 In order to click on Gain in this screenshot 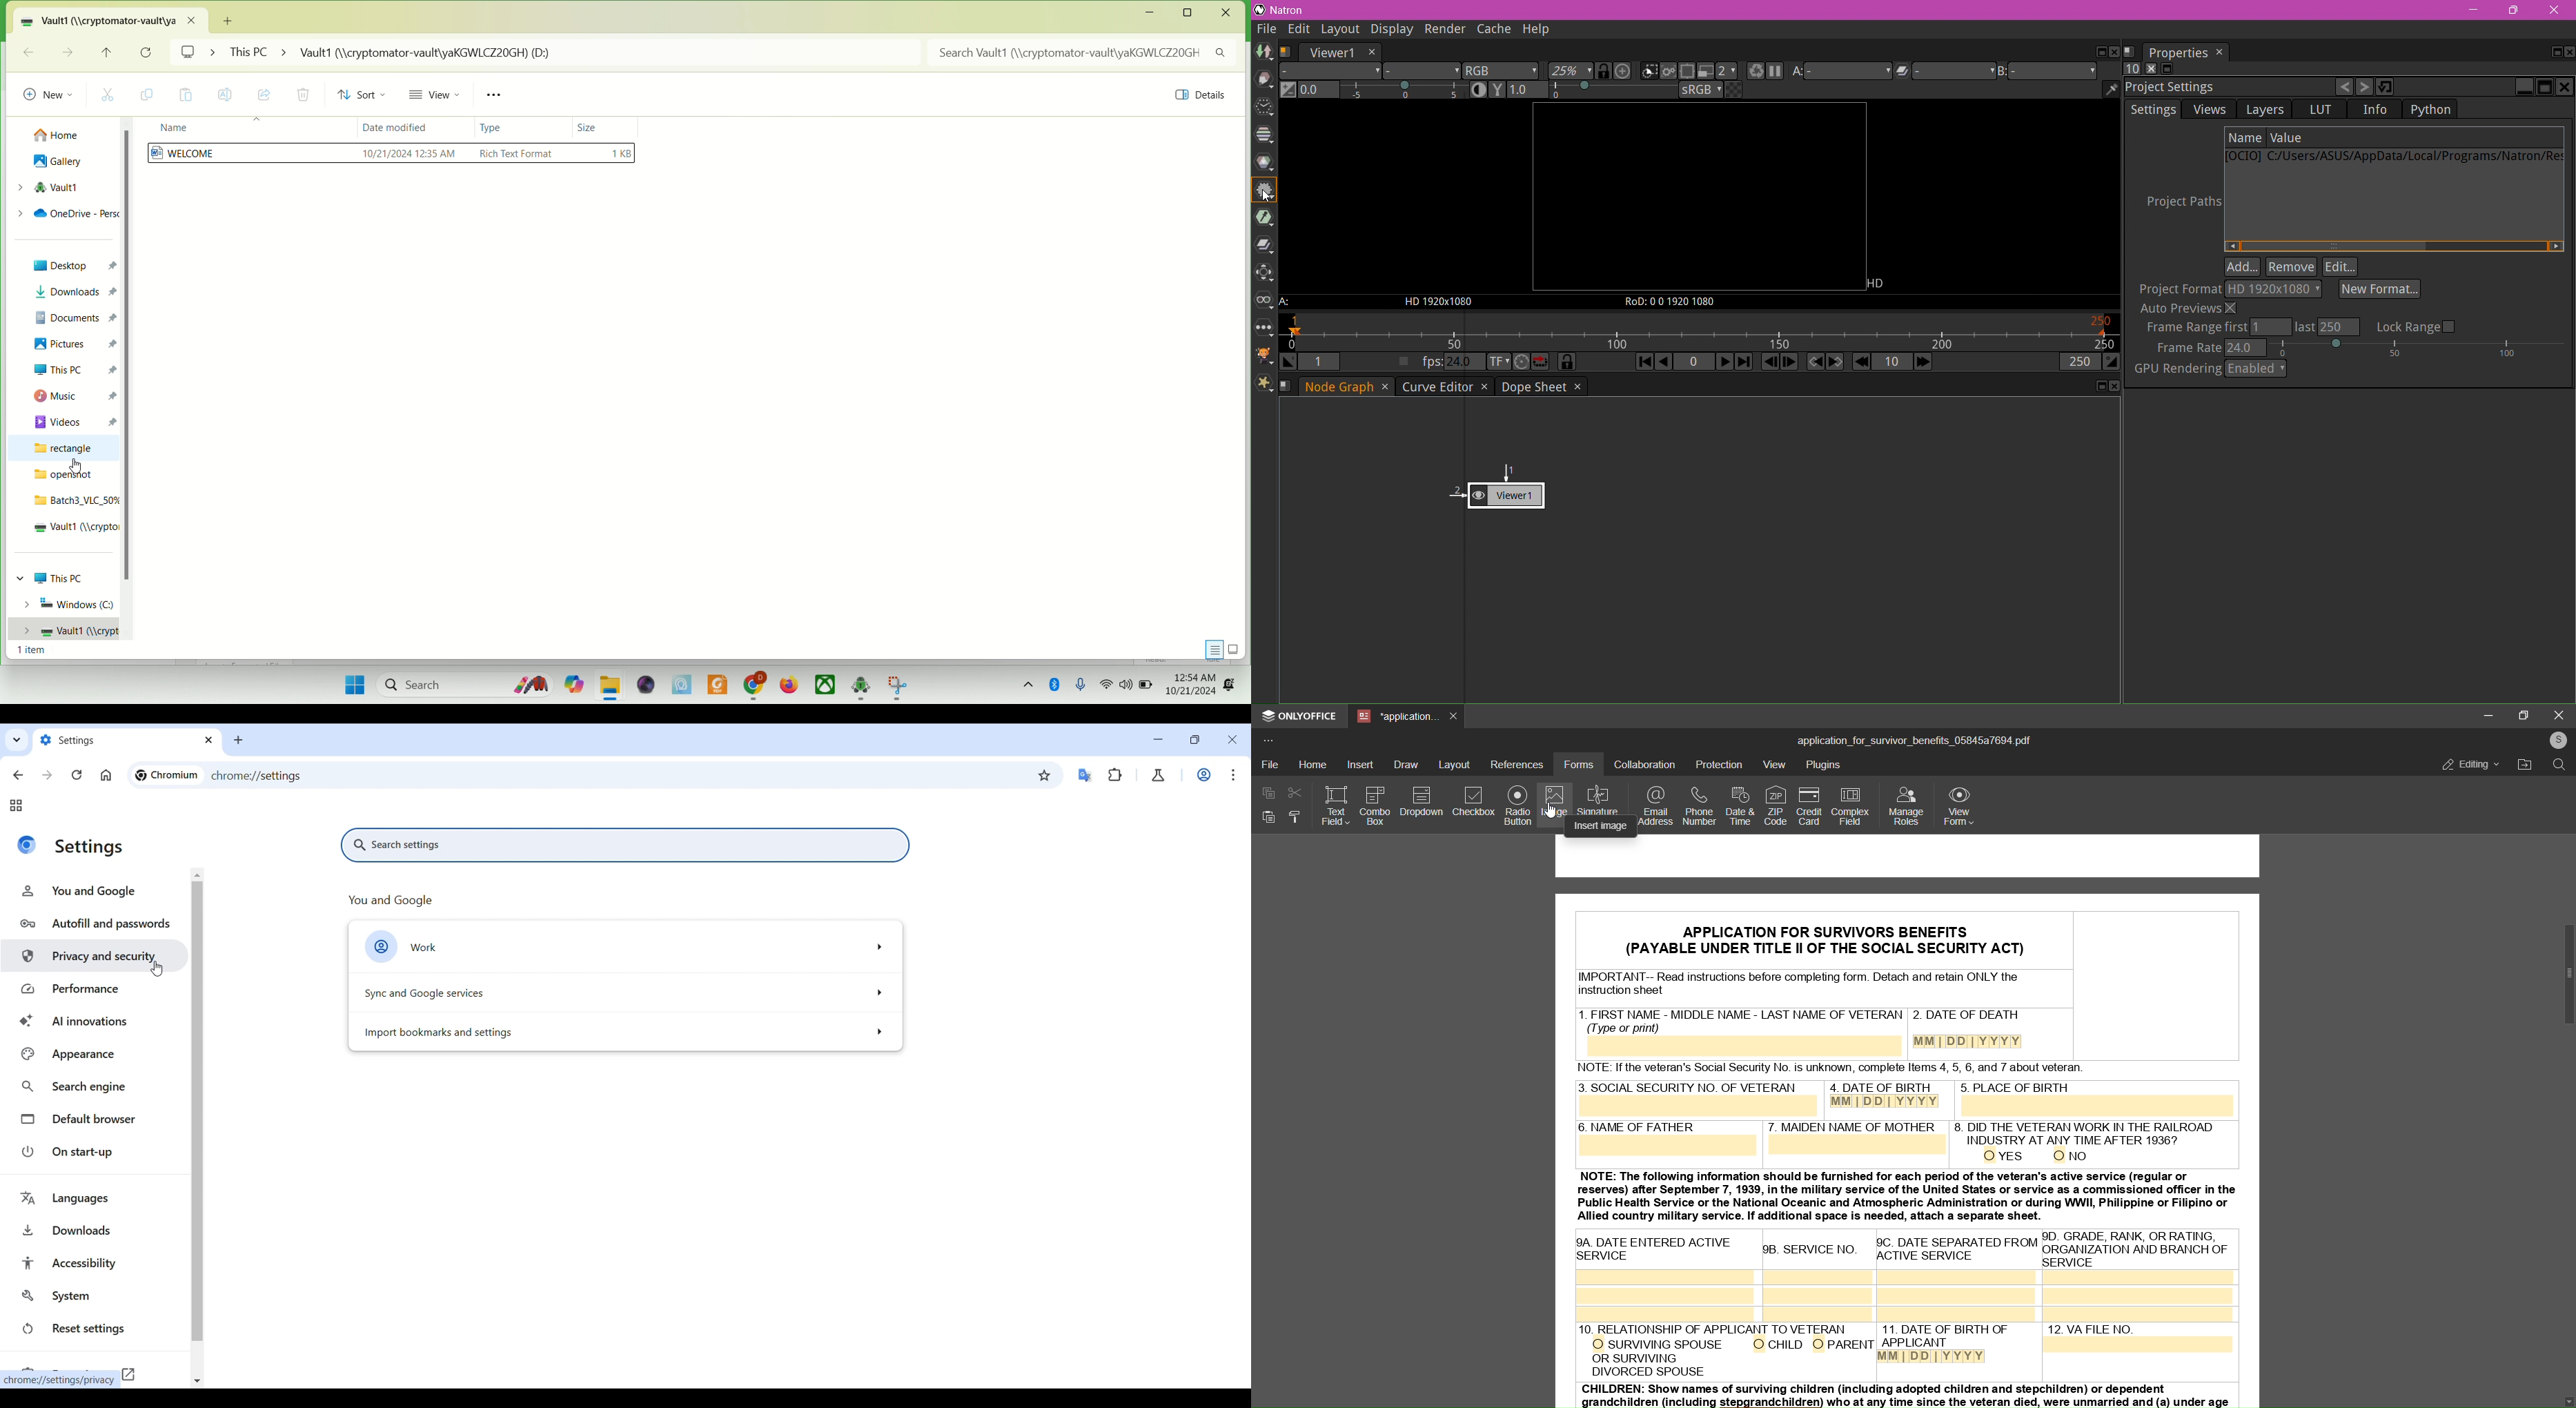, I will do `click(1384, 91)`.